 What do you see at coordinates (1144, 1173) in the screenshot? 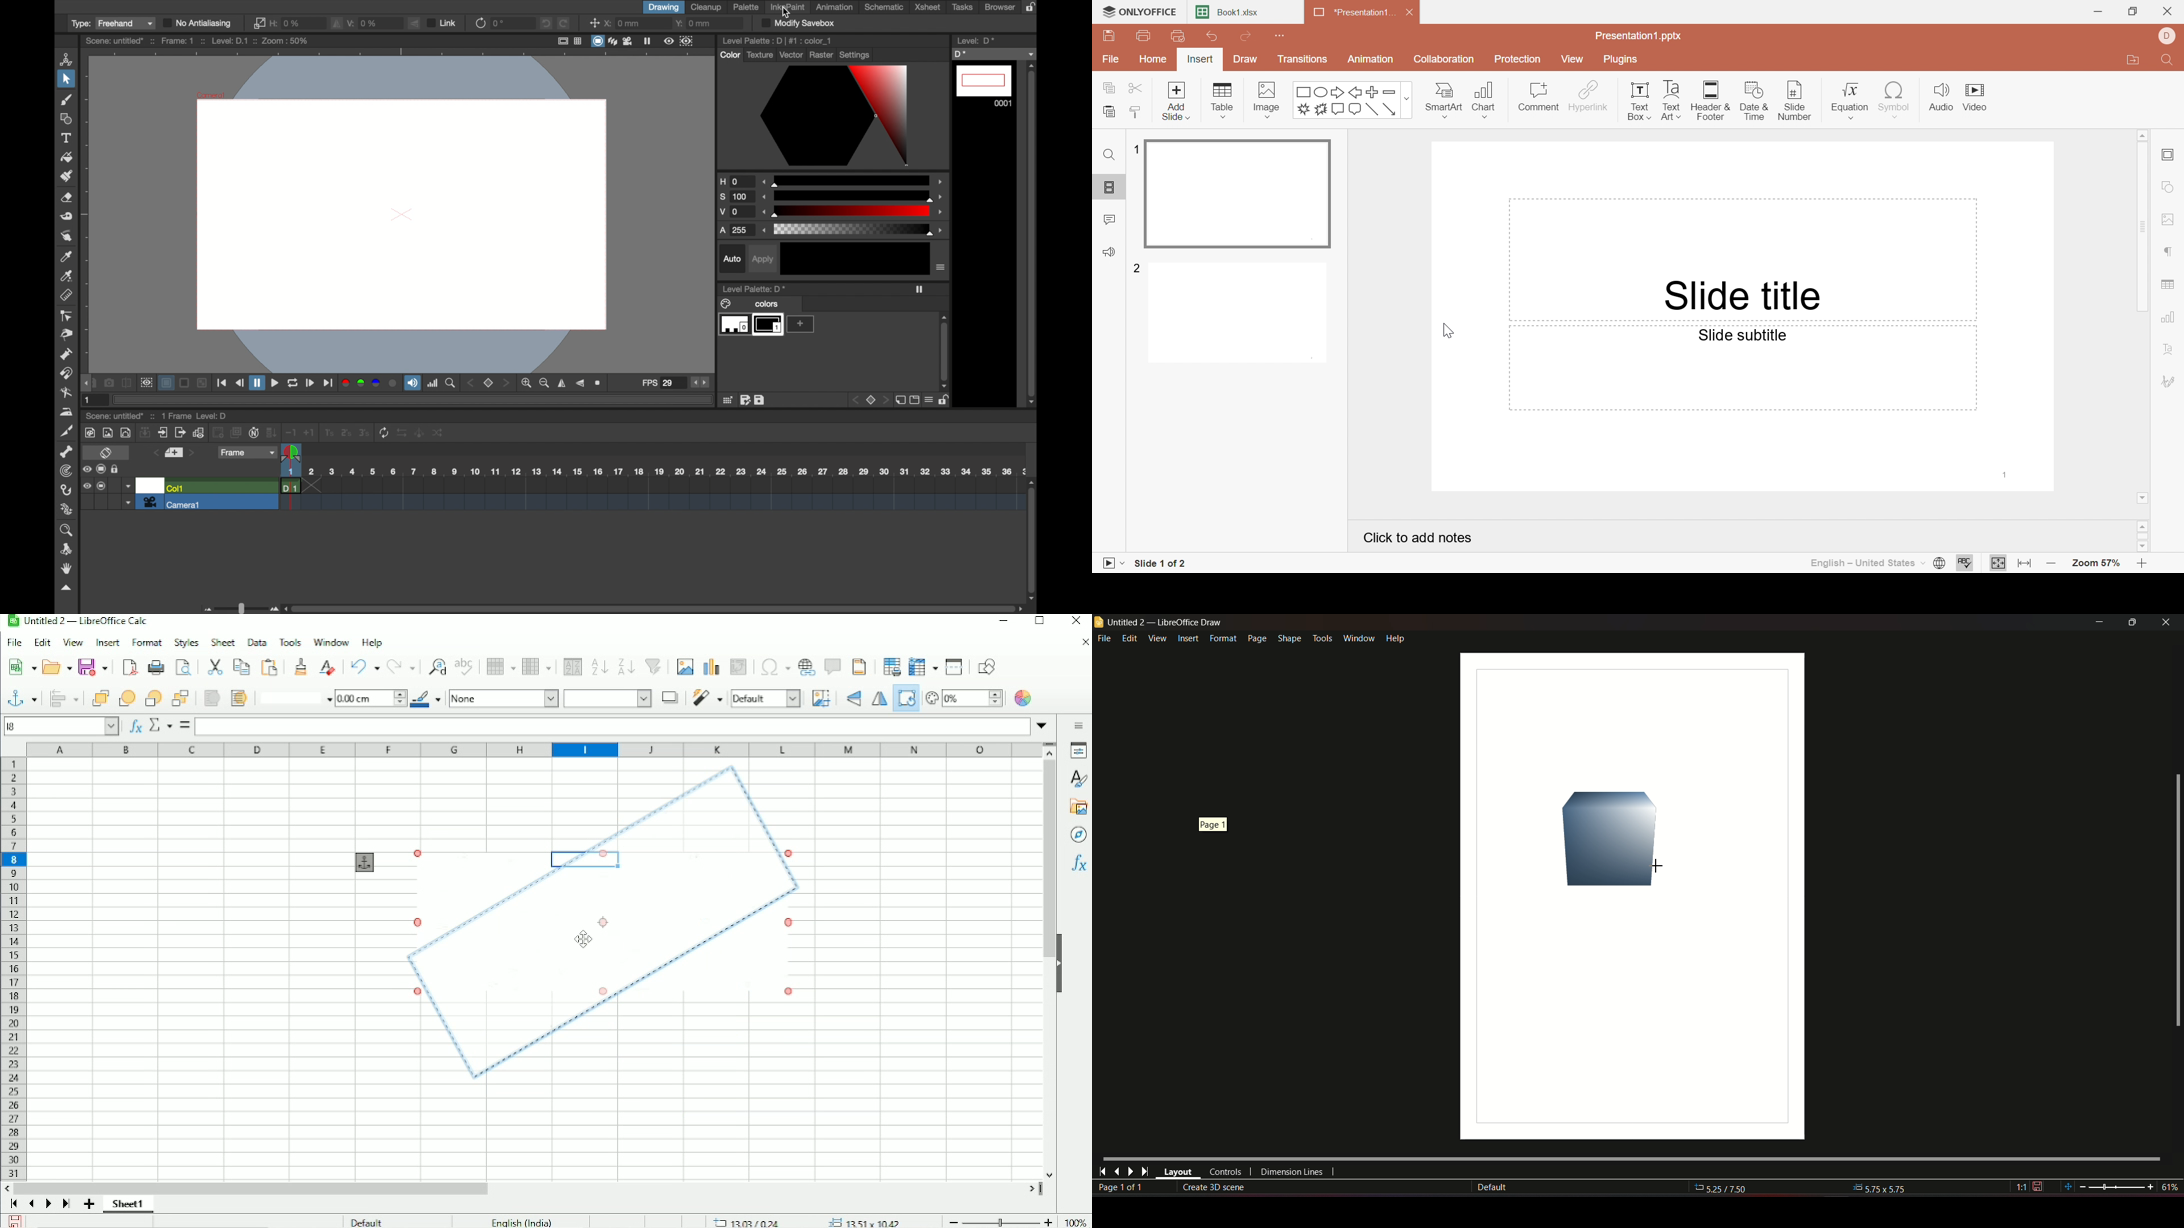
I see `last page` at bounding box center [1144, 1173].